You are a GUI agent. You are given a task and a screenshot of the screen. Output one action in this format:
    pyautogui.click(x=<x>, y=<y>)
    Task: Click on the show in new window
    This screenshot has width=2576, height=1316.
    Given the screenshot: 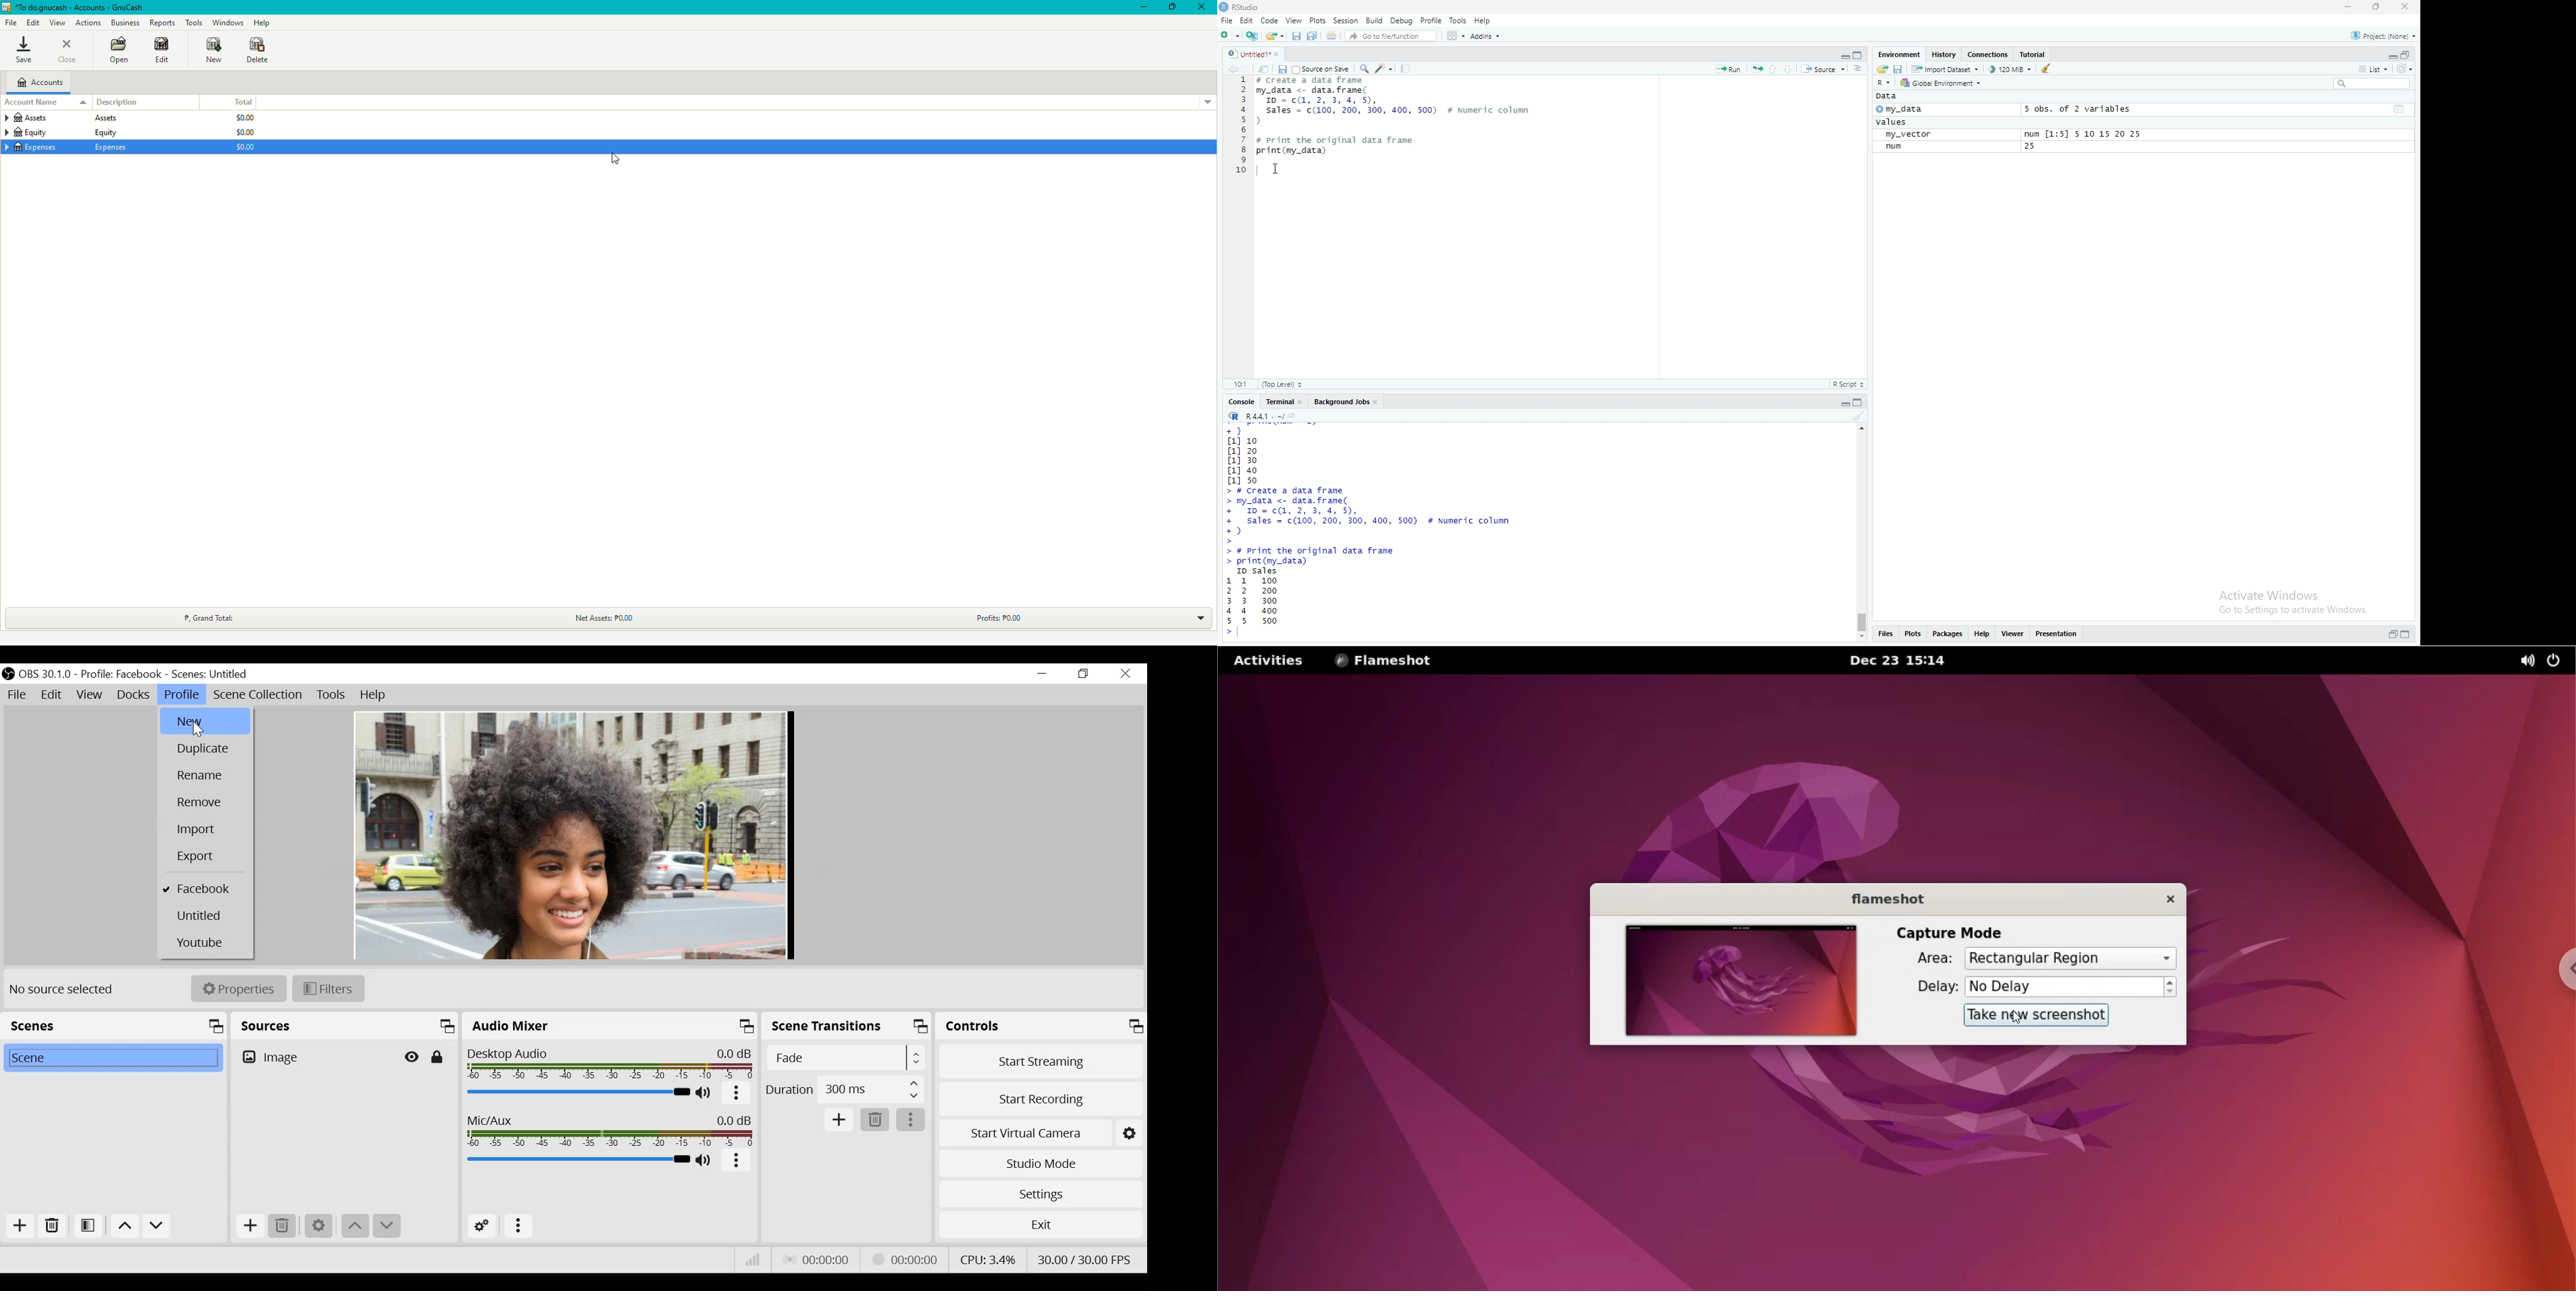 What is the action you would take?
    pyautogui.click(x=1266, y=70)
    